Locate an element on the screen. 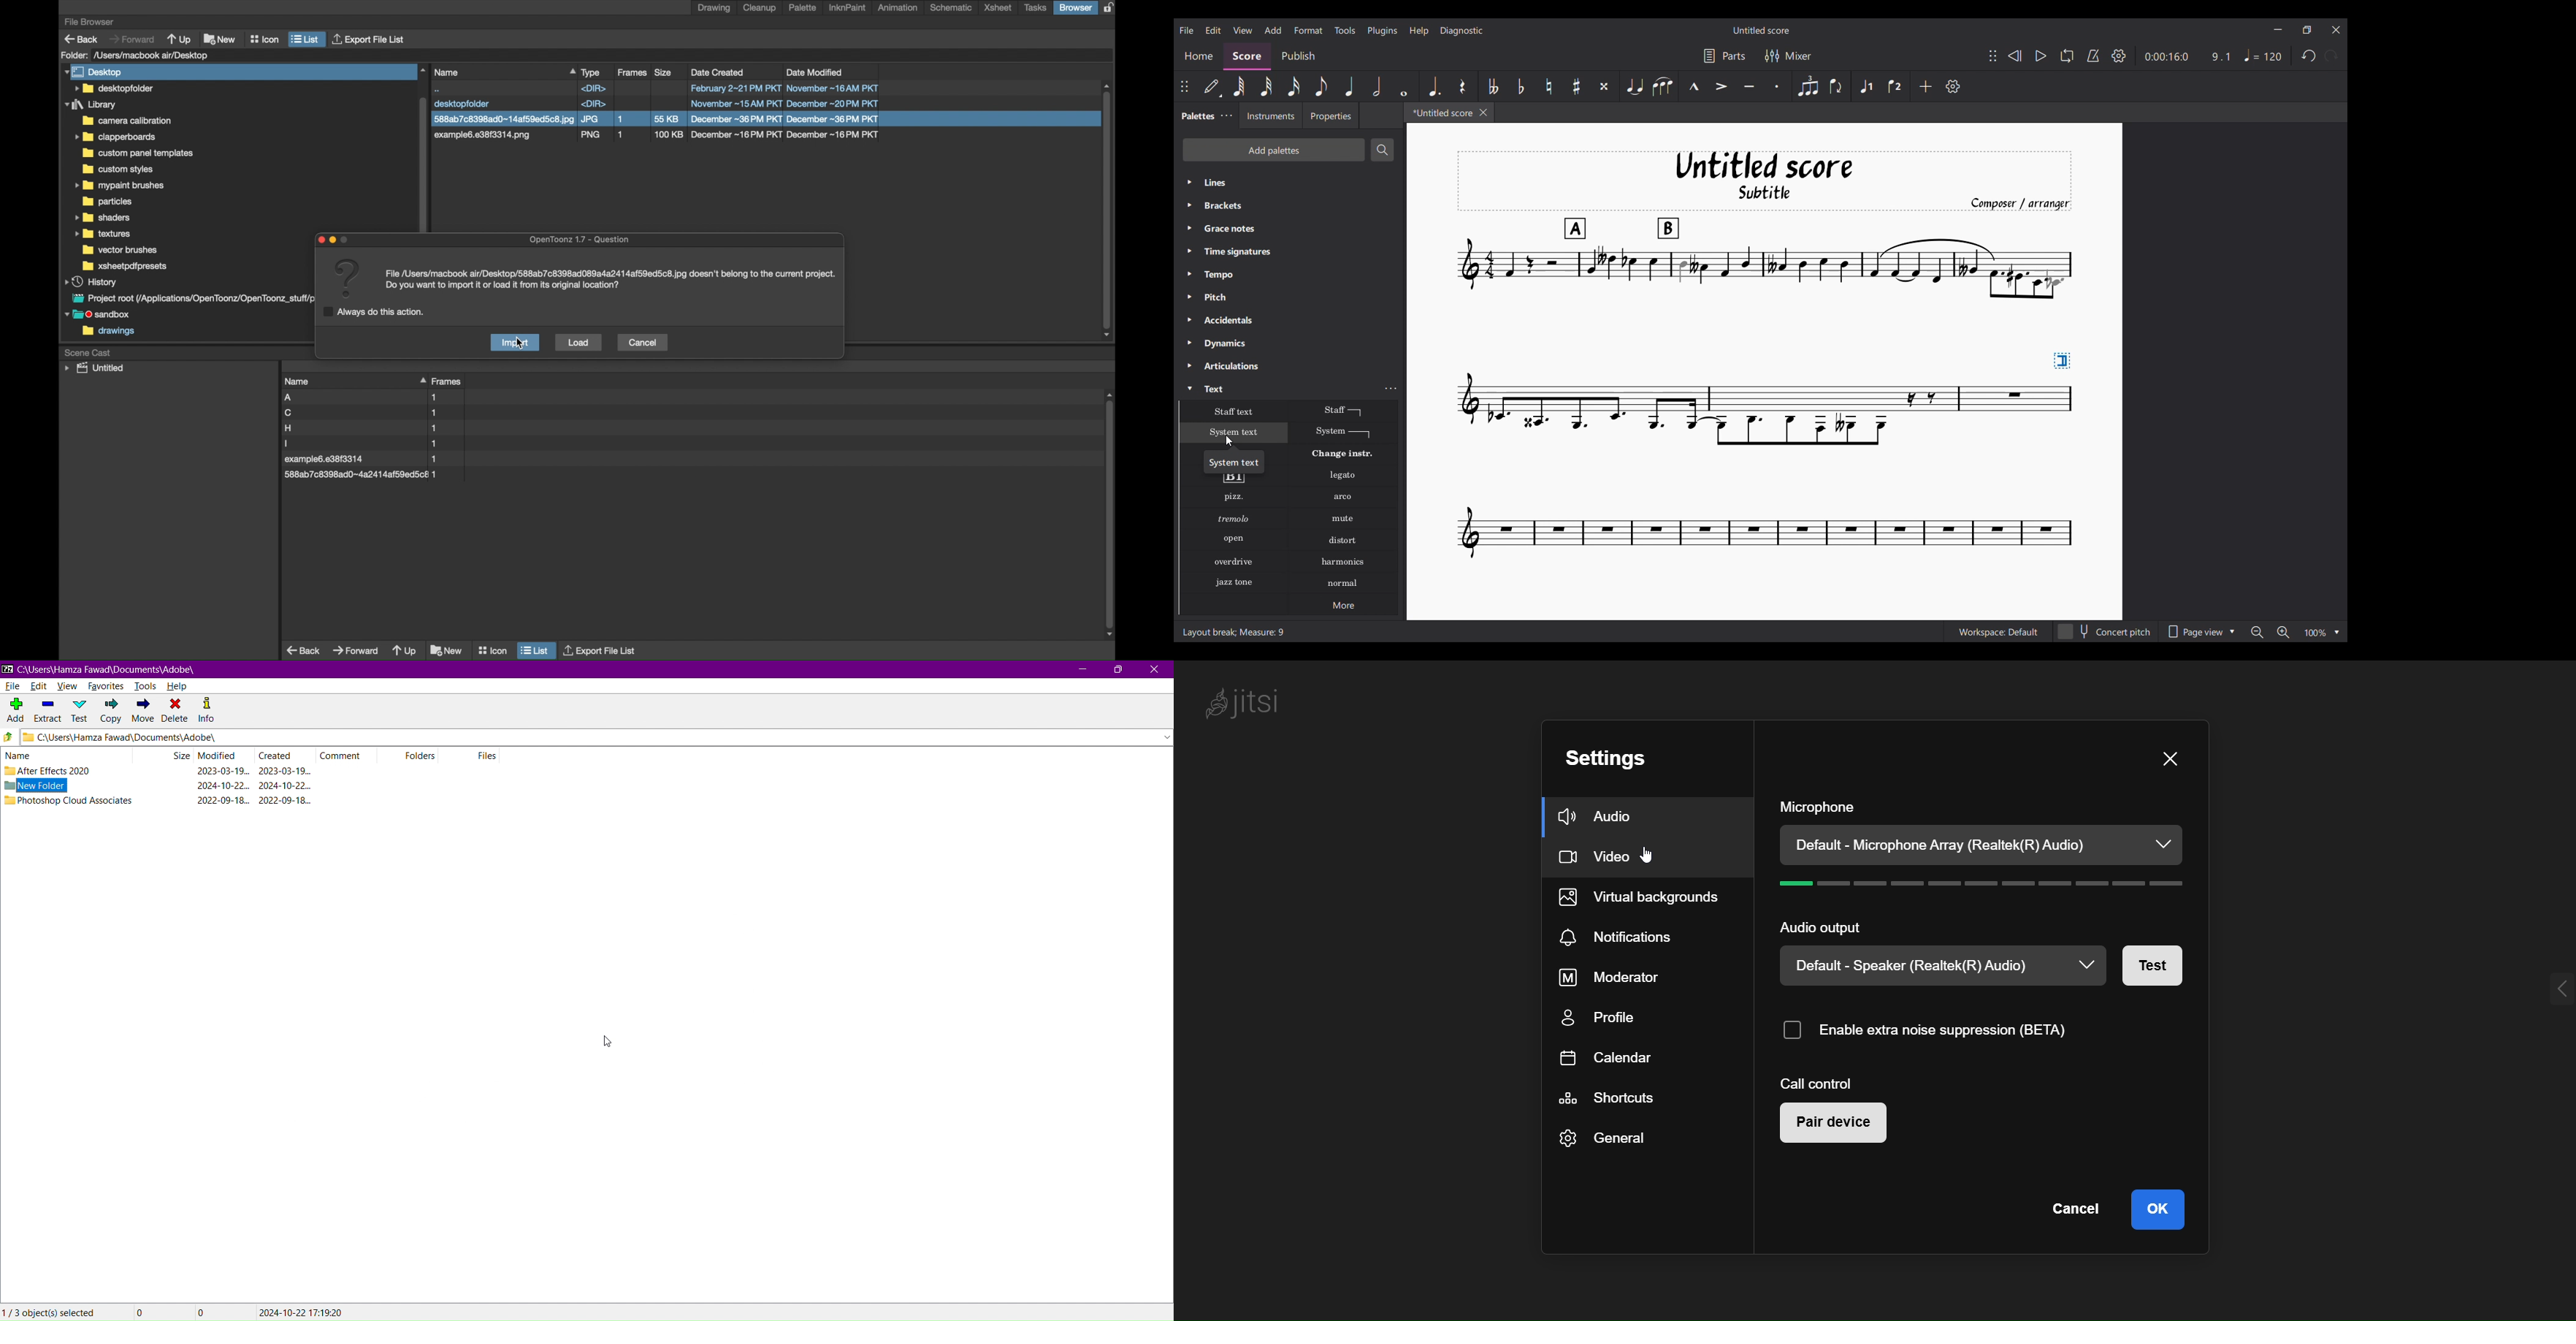 The width and height of the screenshot is (2576, 1344). frames is located at coordinates (449, 382).